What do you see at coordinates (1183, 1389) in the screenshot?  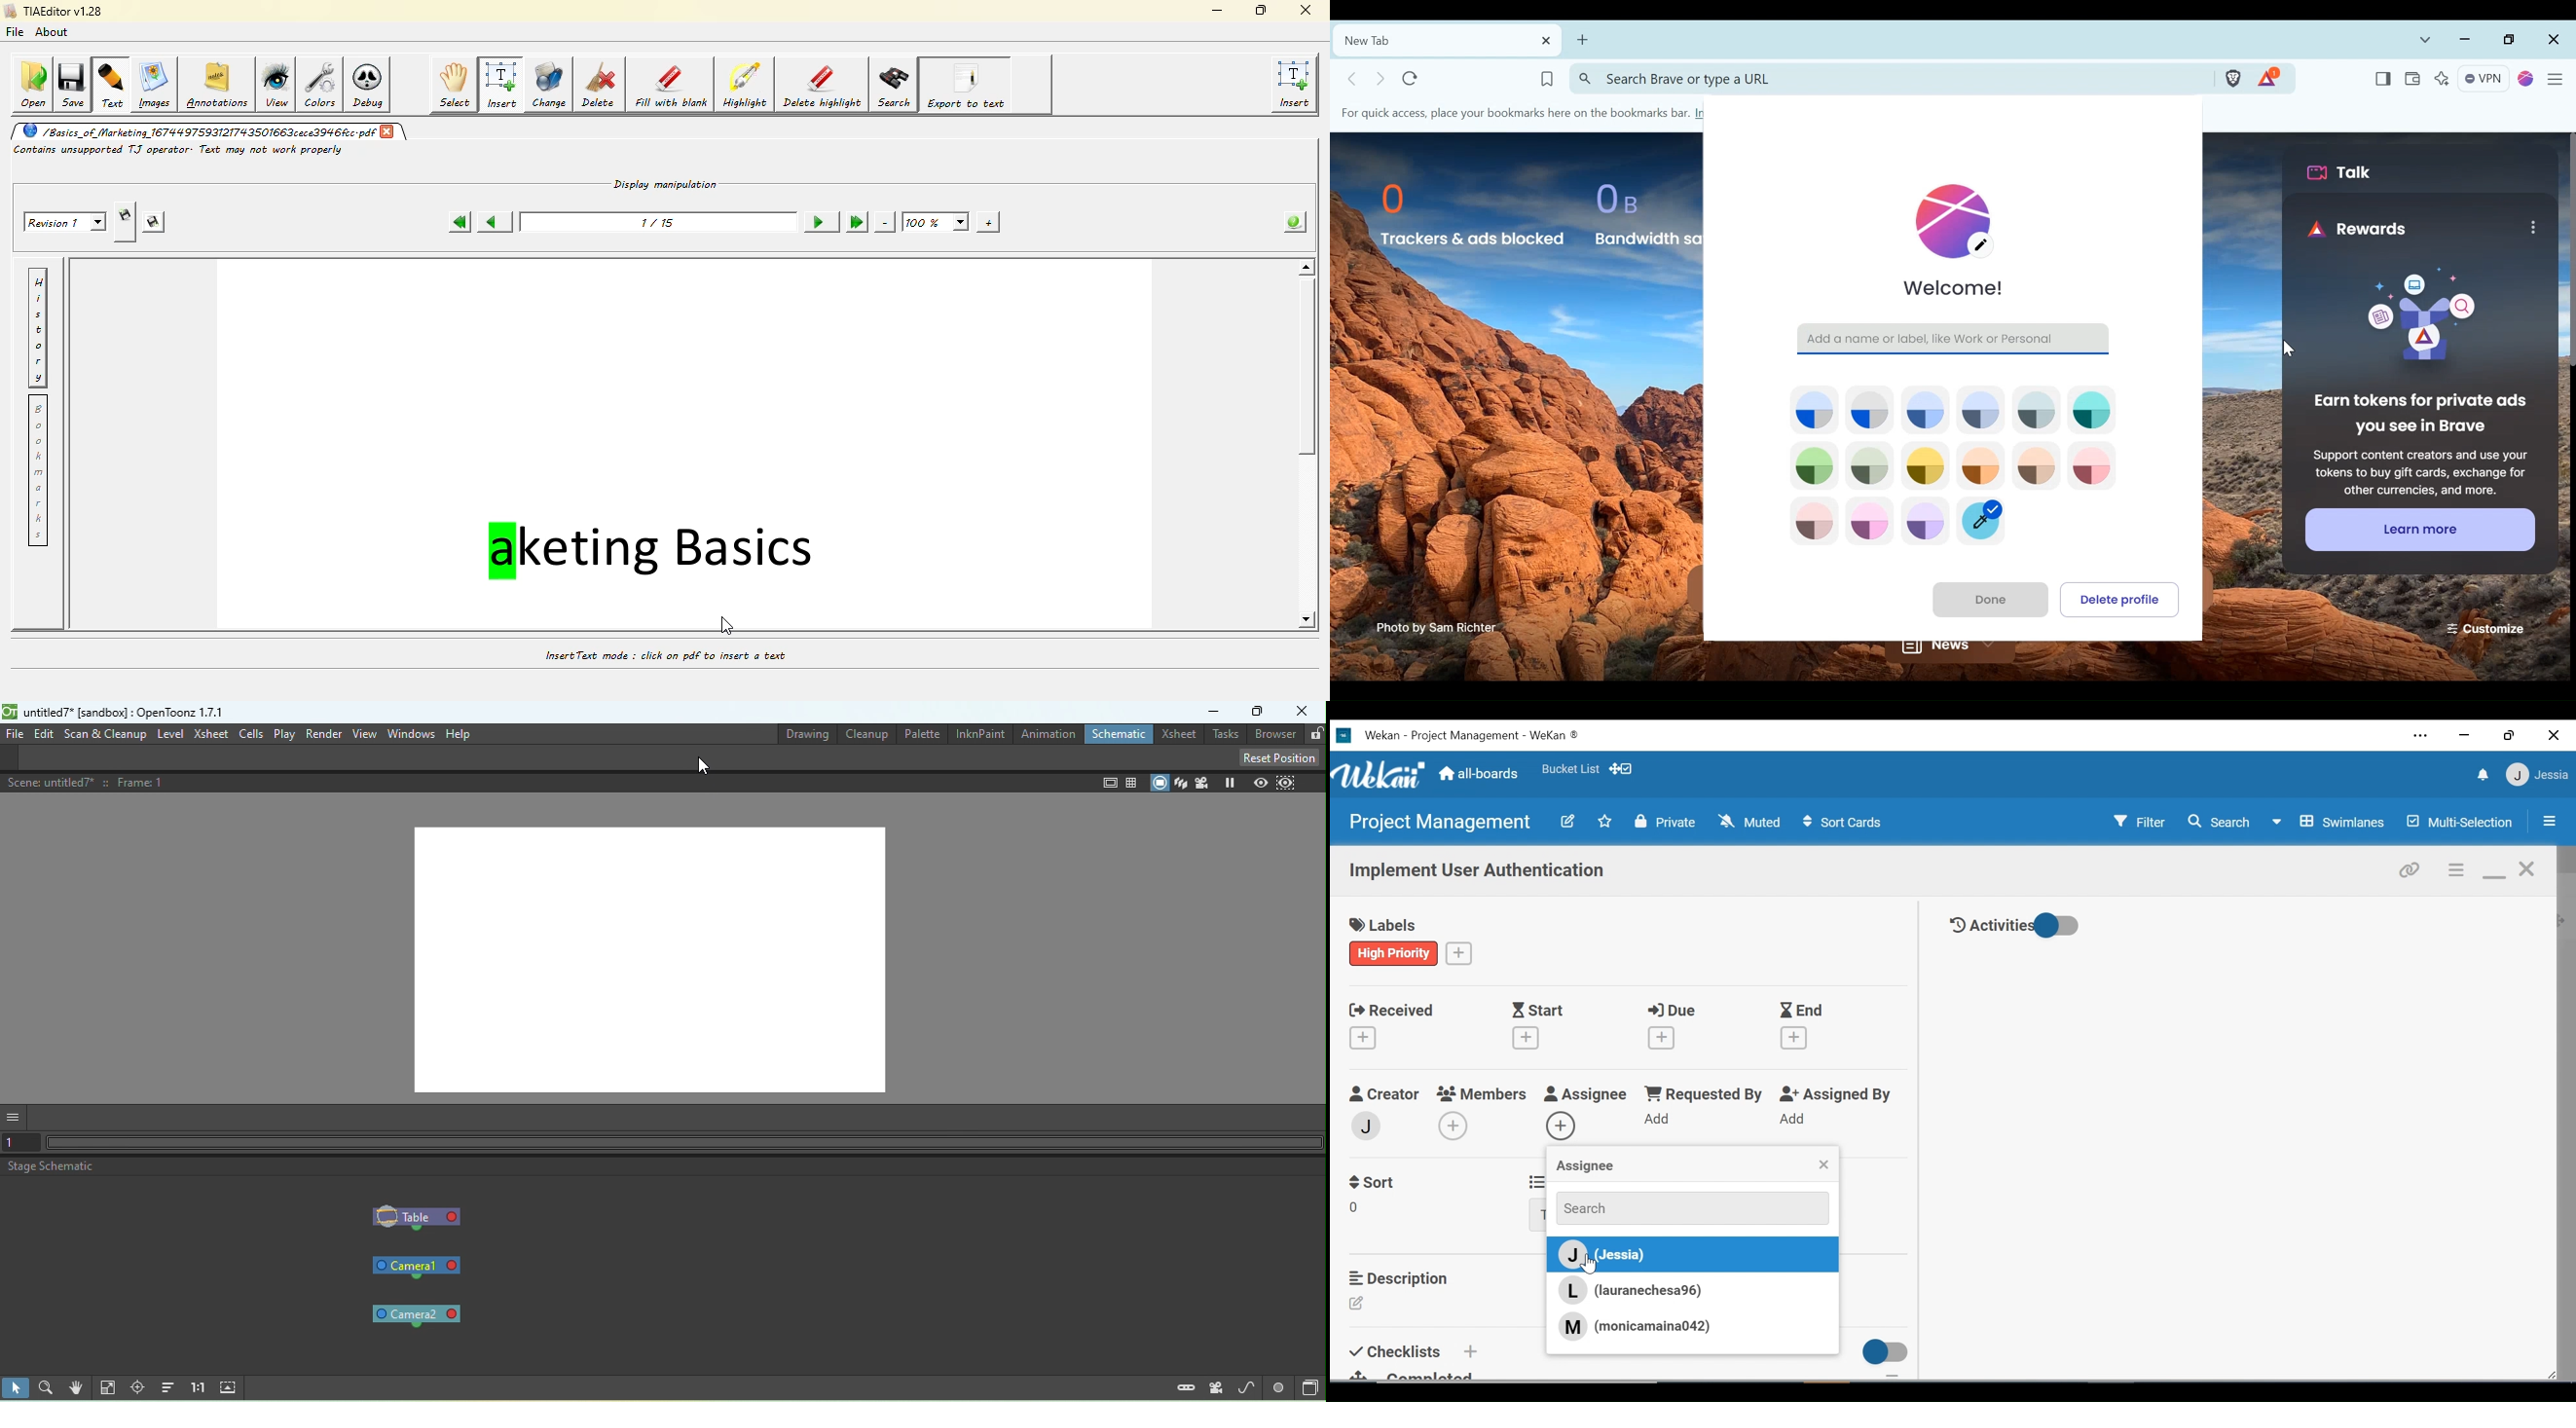 I see `New pegbar` at bounding box center [1183, 1389].